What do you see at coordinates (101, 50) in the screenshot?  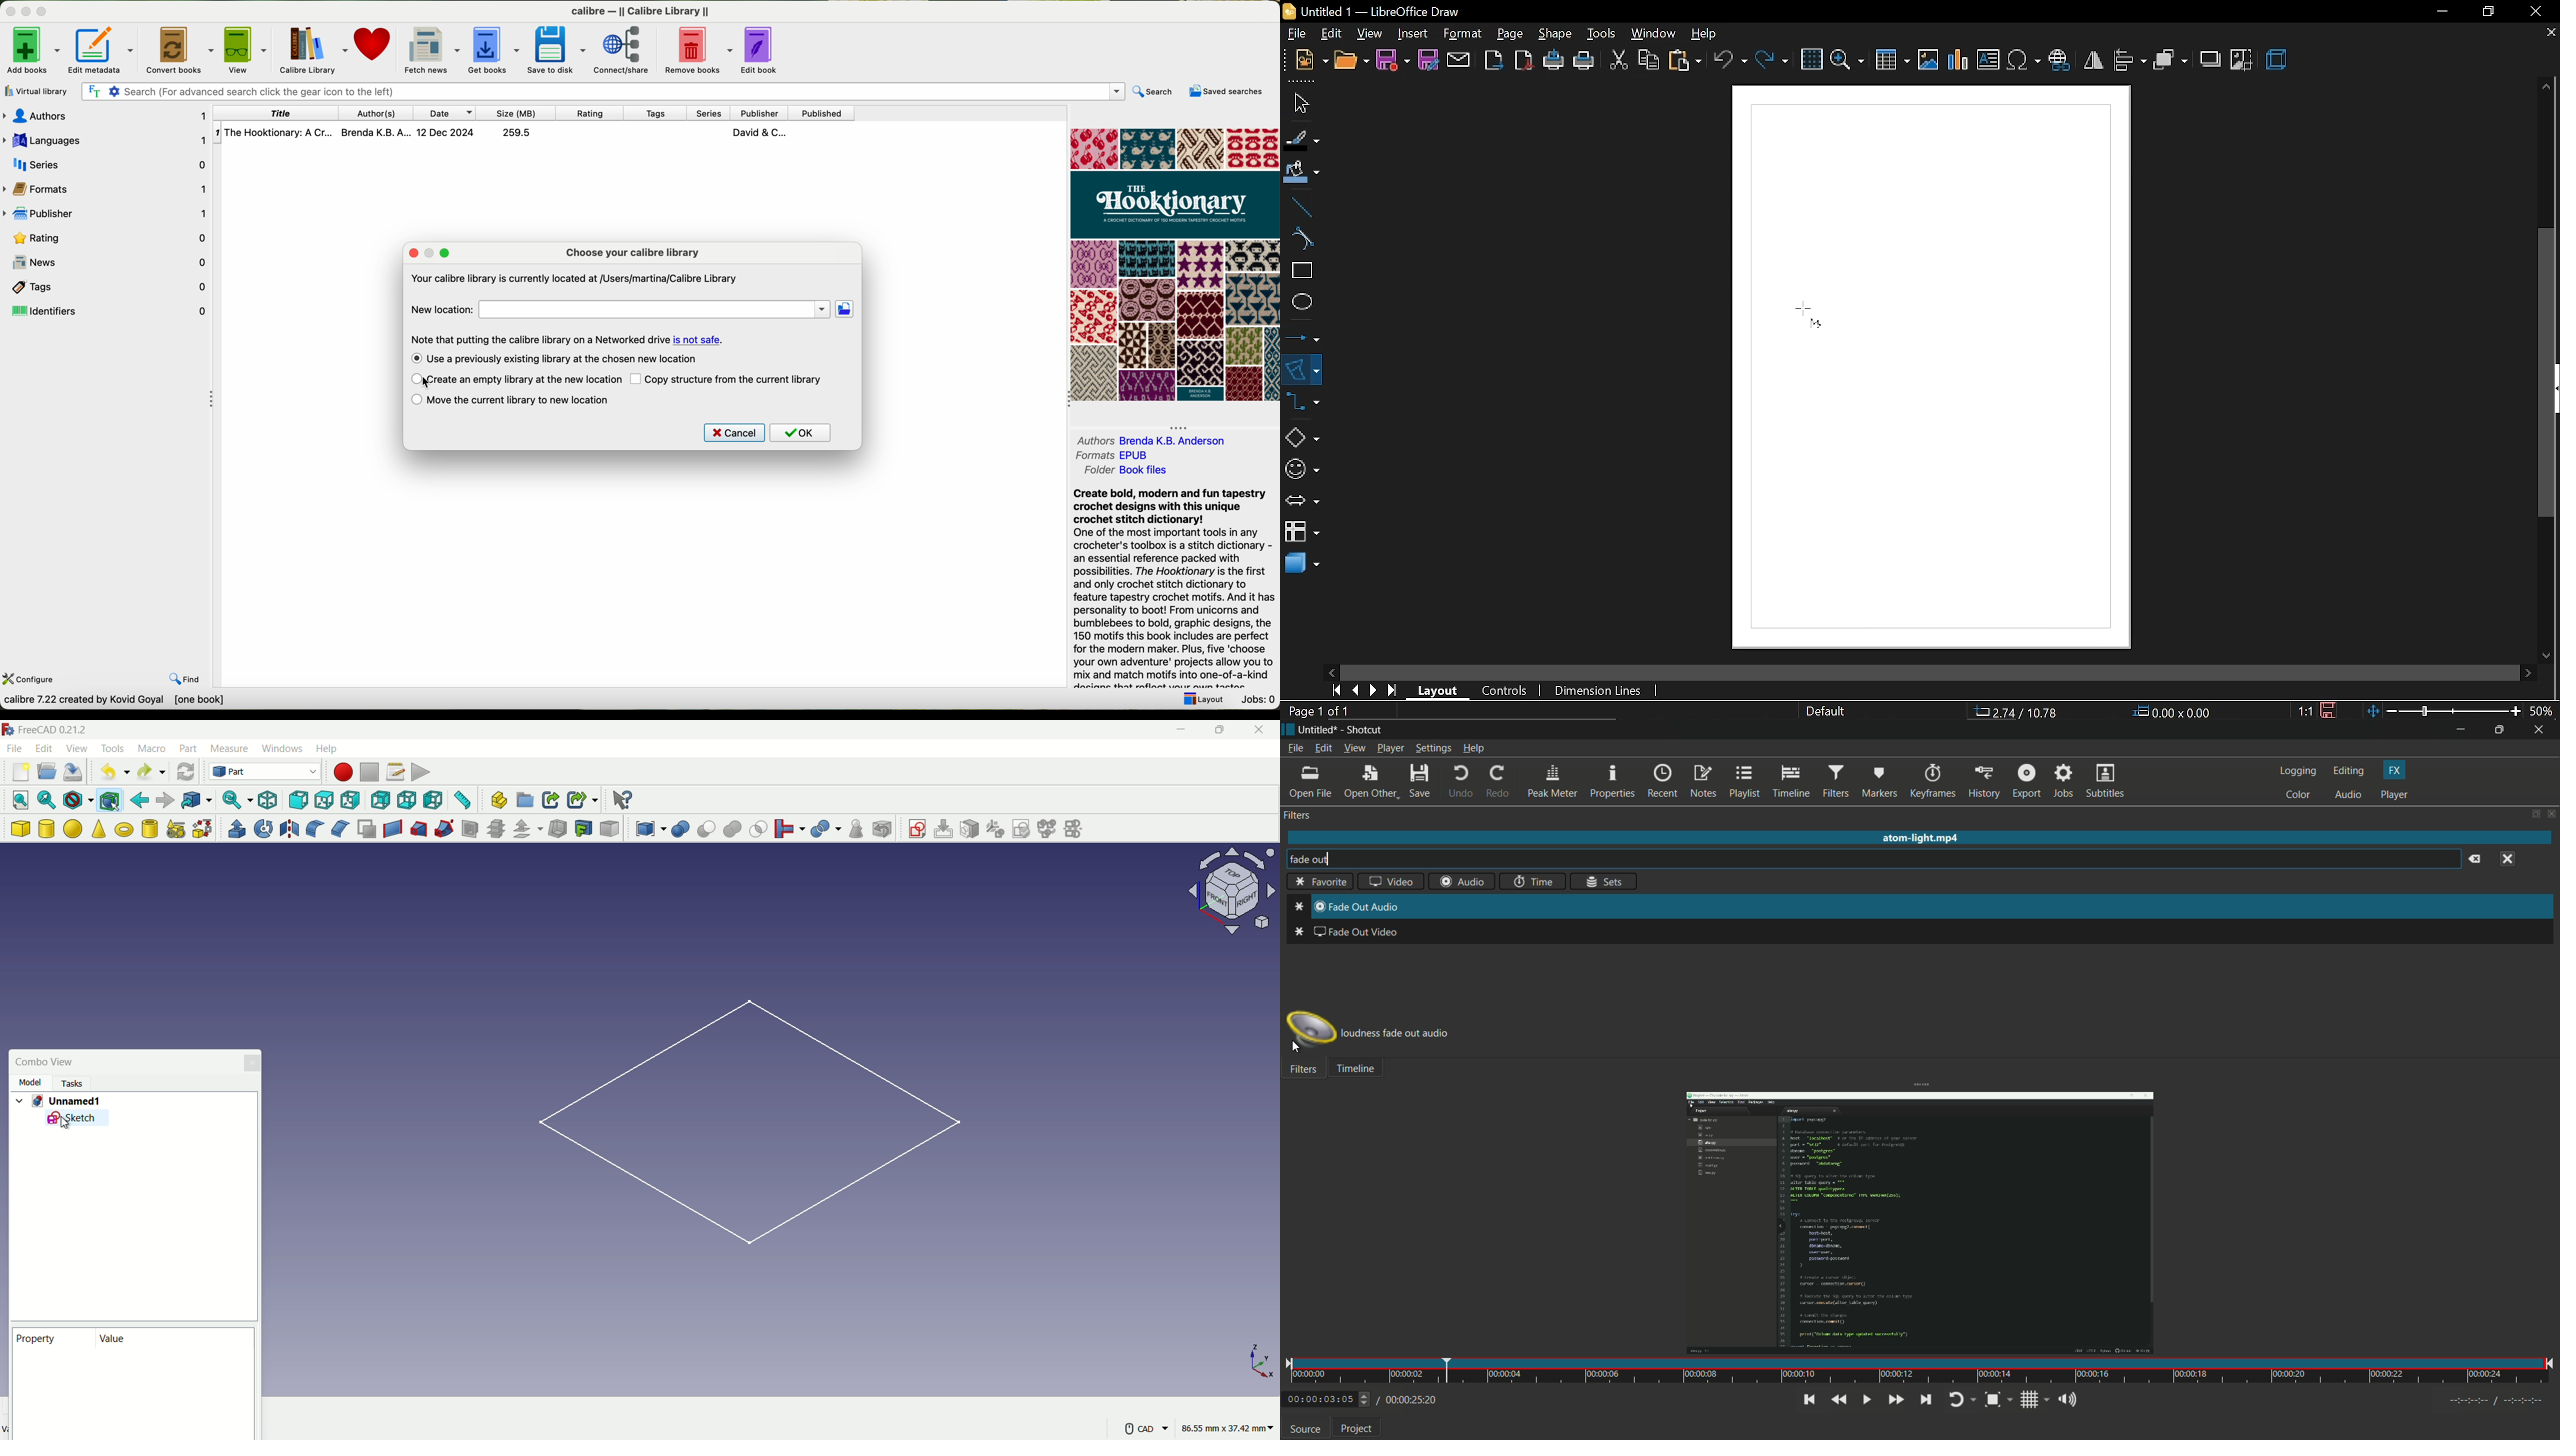 I see `edit metadata` at bounding box center [101, 50].